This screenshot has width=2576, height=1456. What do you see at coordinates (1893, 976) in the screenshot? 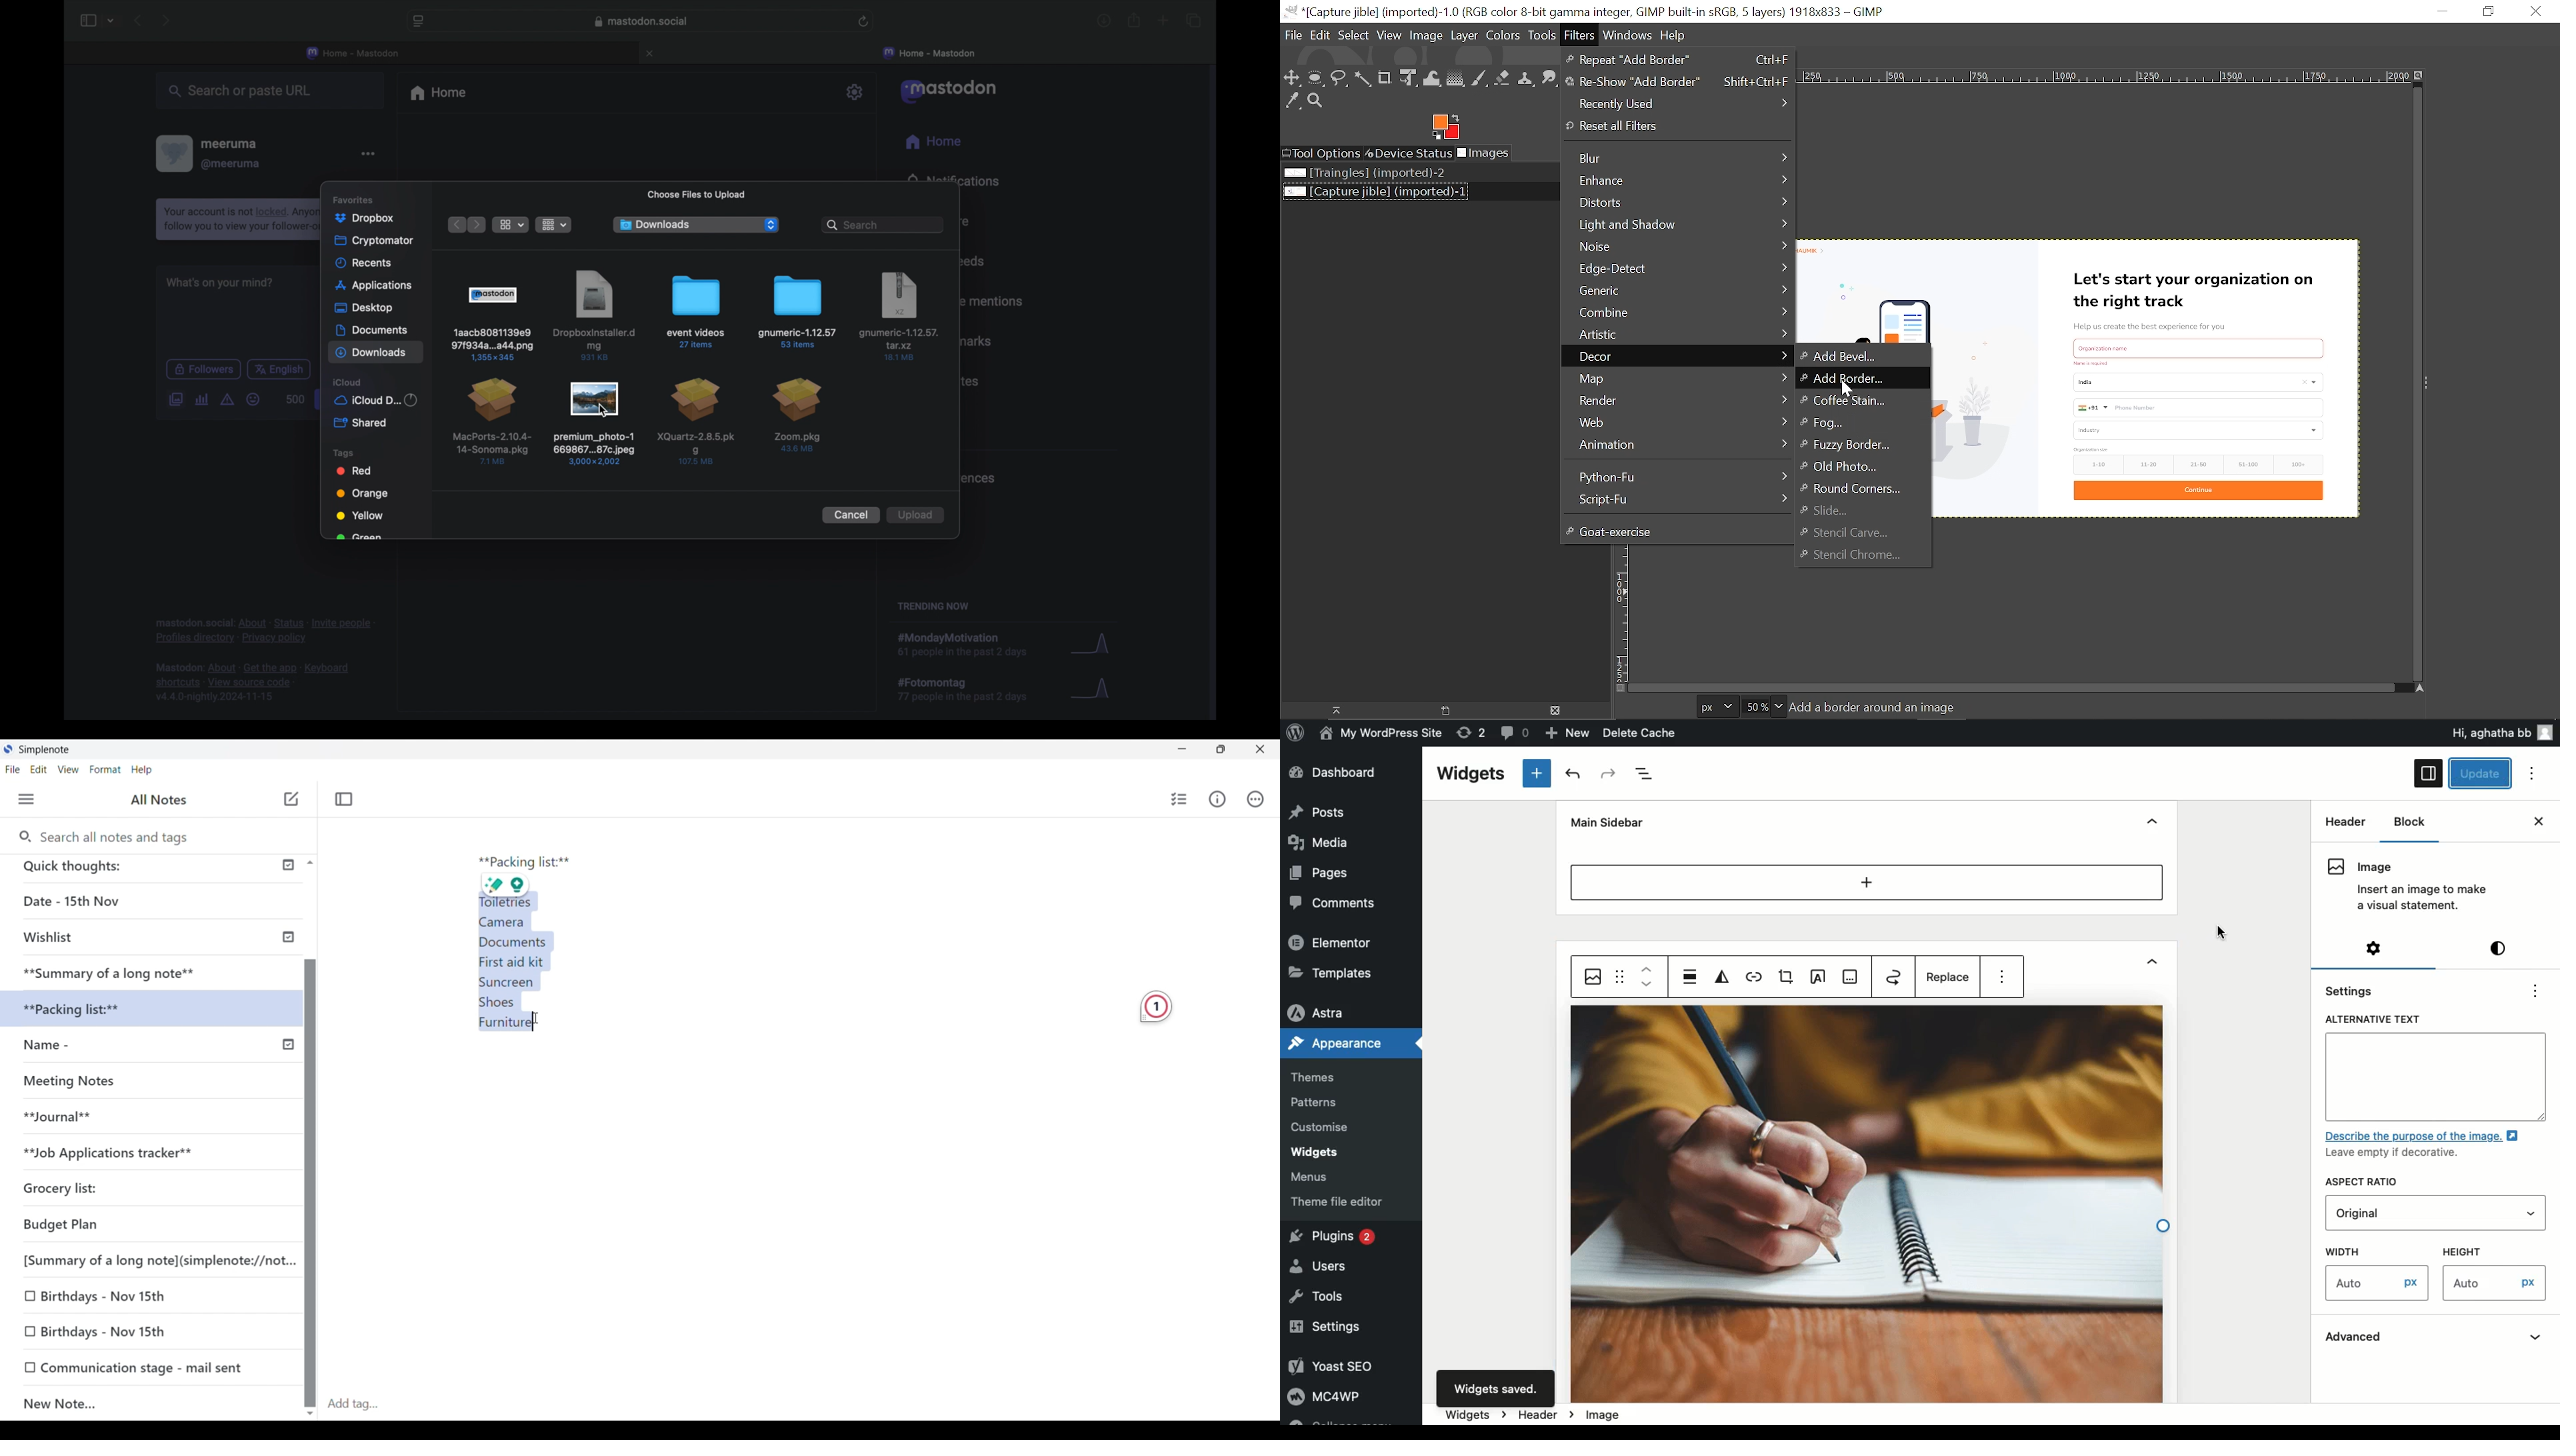
I see `Draw` at bounding box center [1893, 976].